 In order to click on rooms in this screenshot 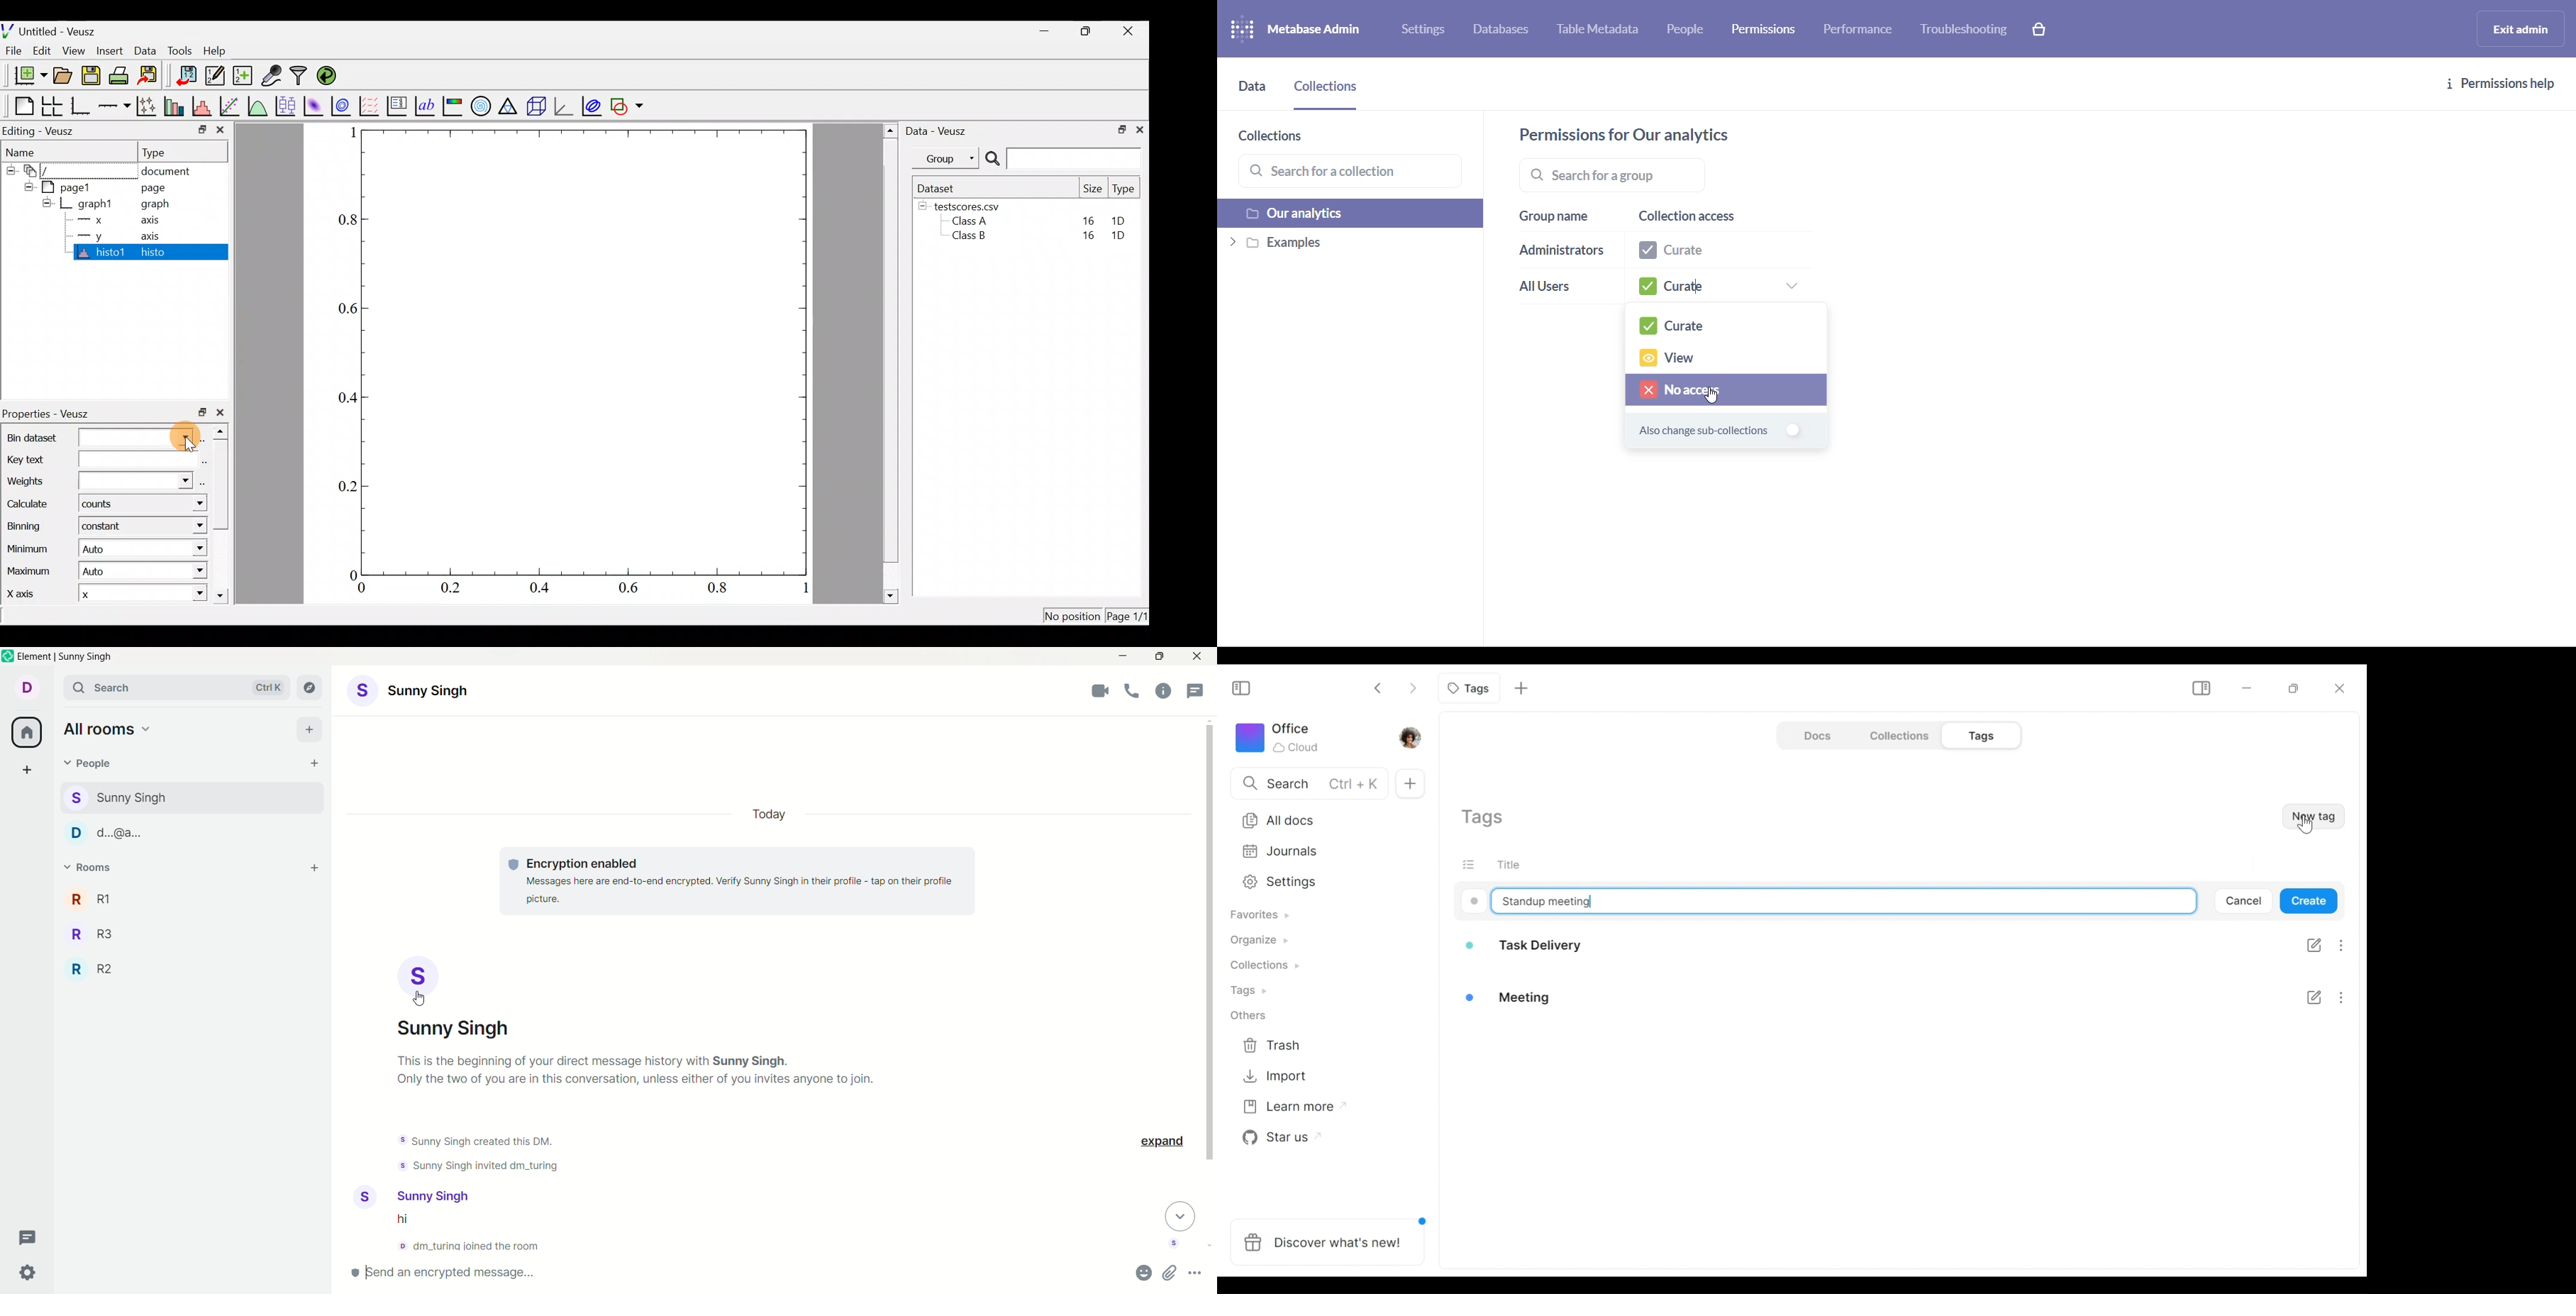, I will do `click(90, 869)`.